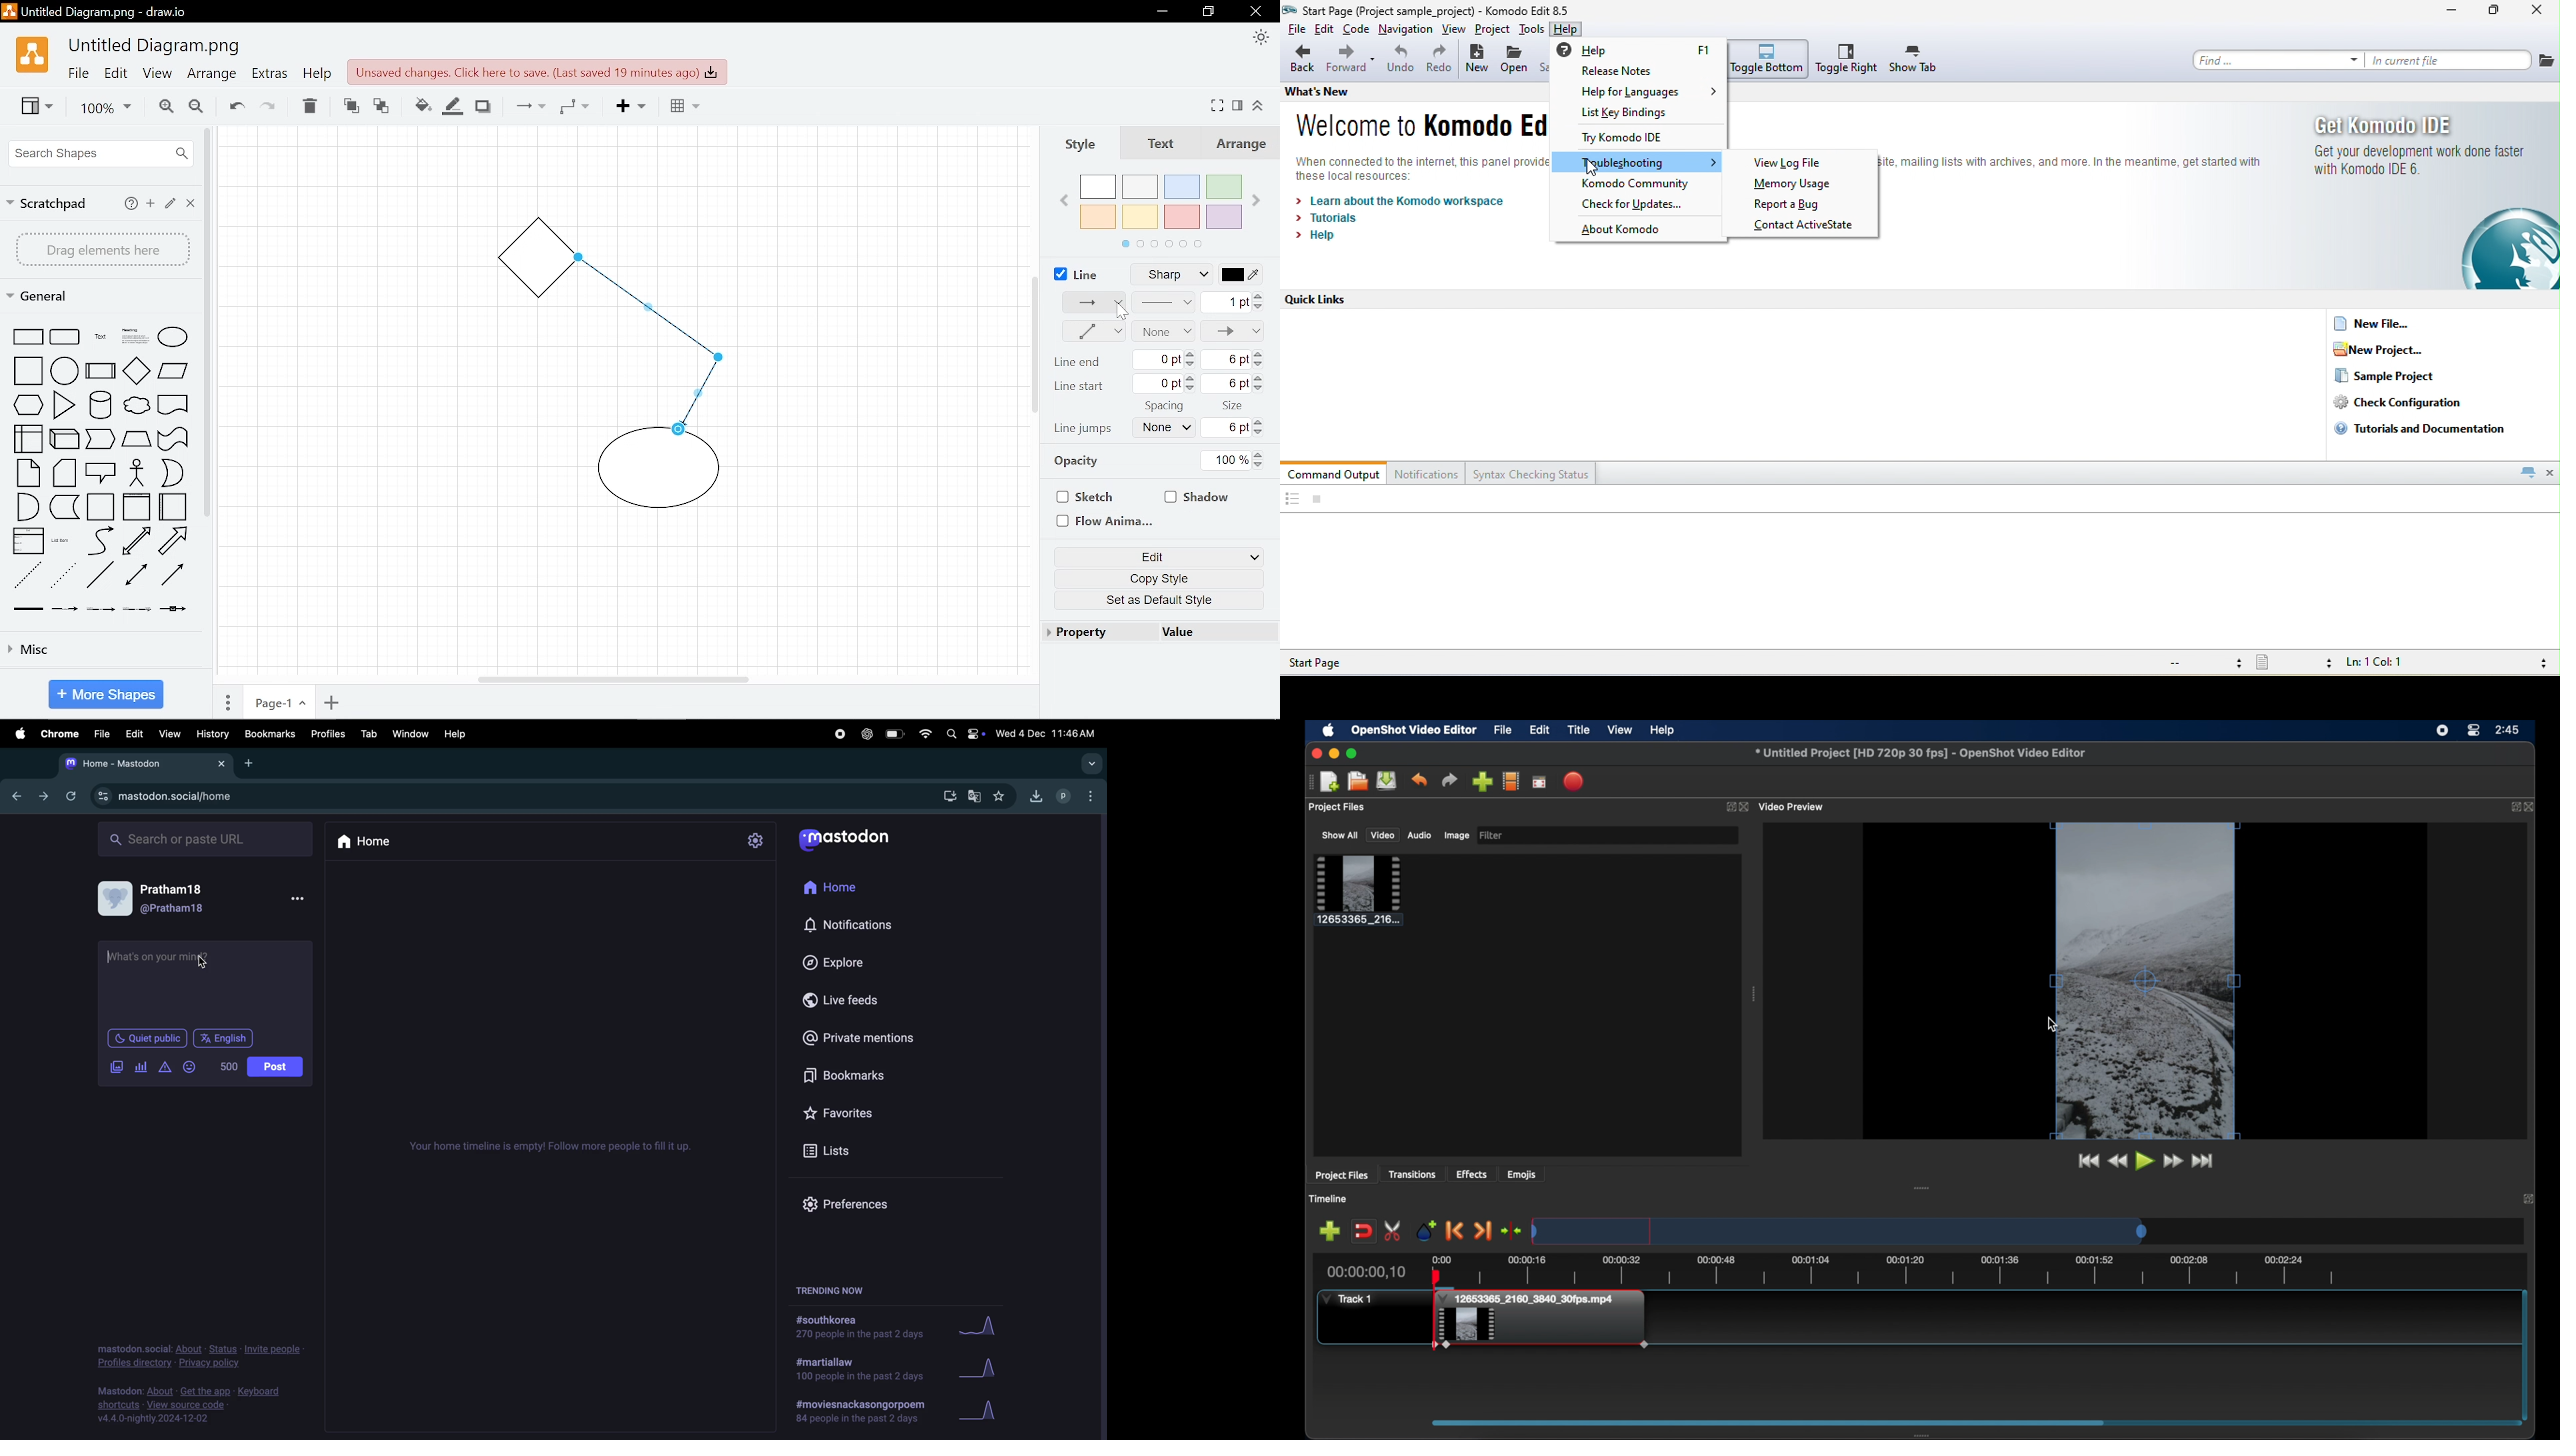 Image resolution: width=2576 pixels, height=1456 pixels. I want to click on shape, so click(140, 408).